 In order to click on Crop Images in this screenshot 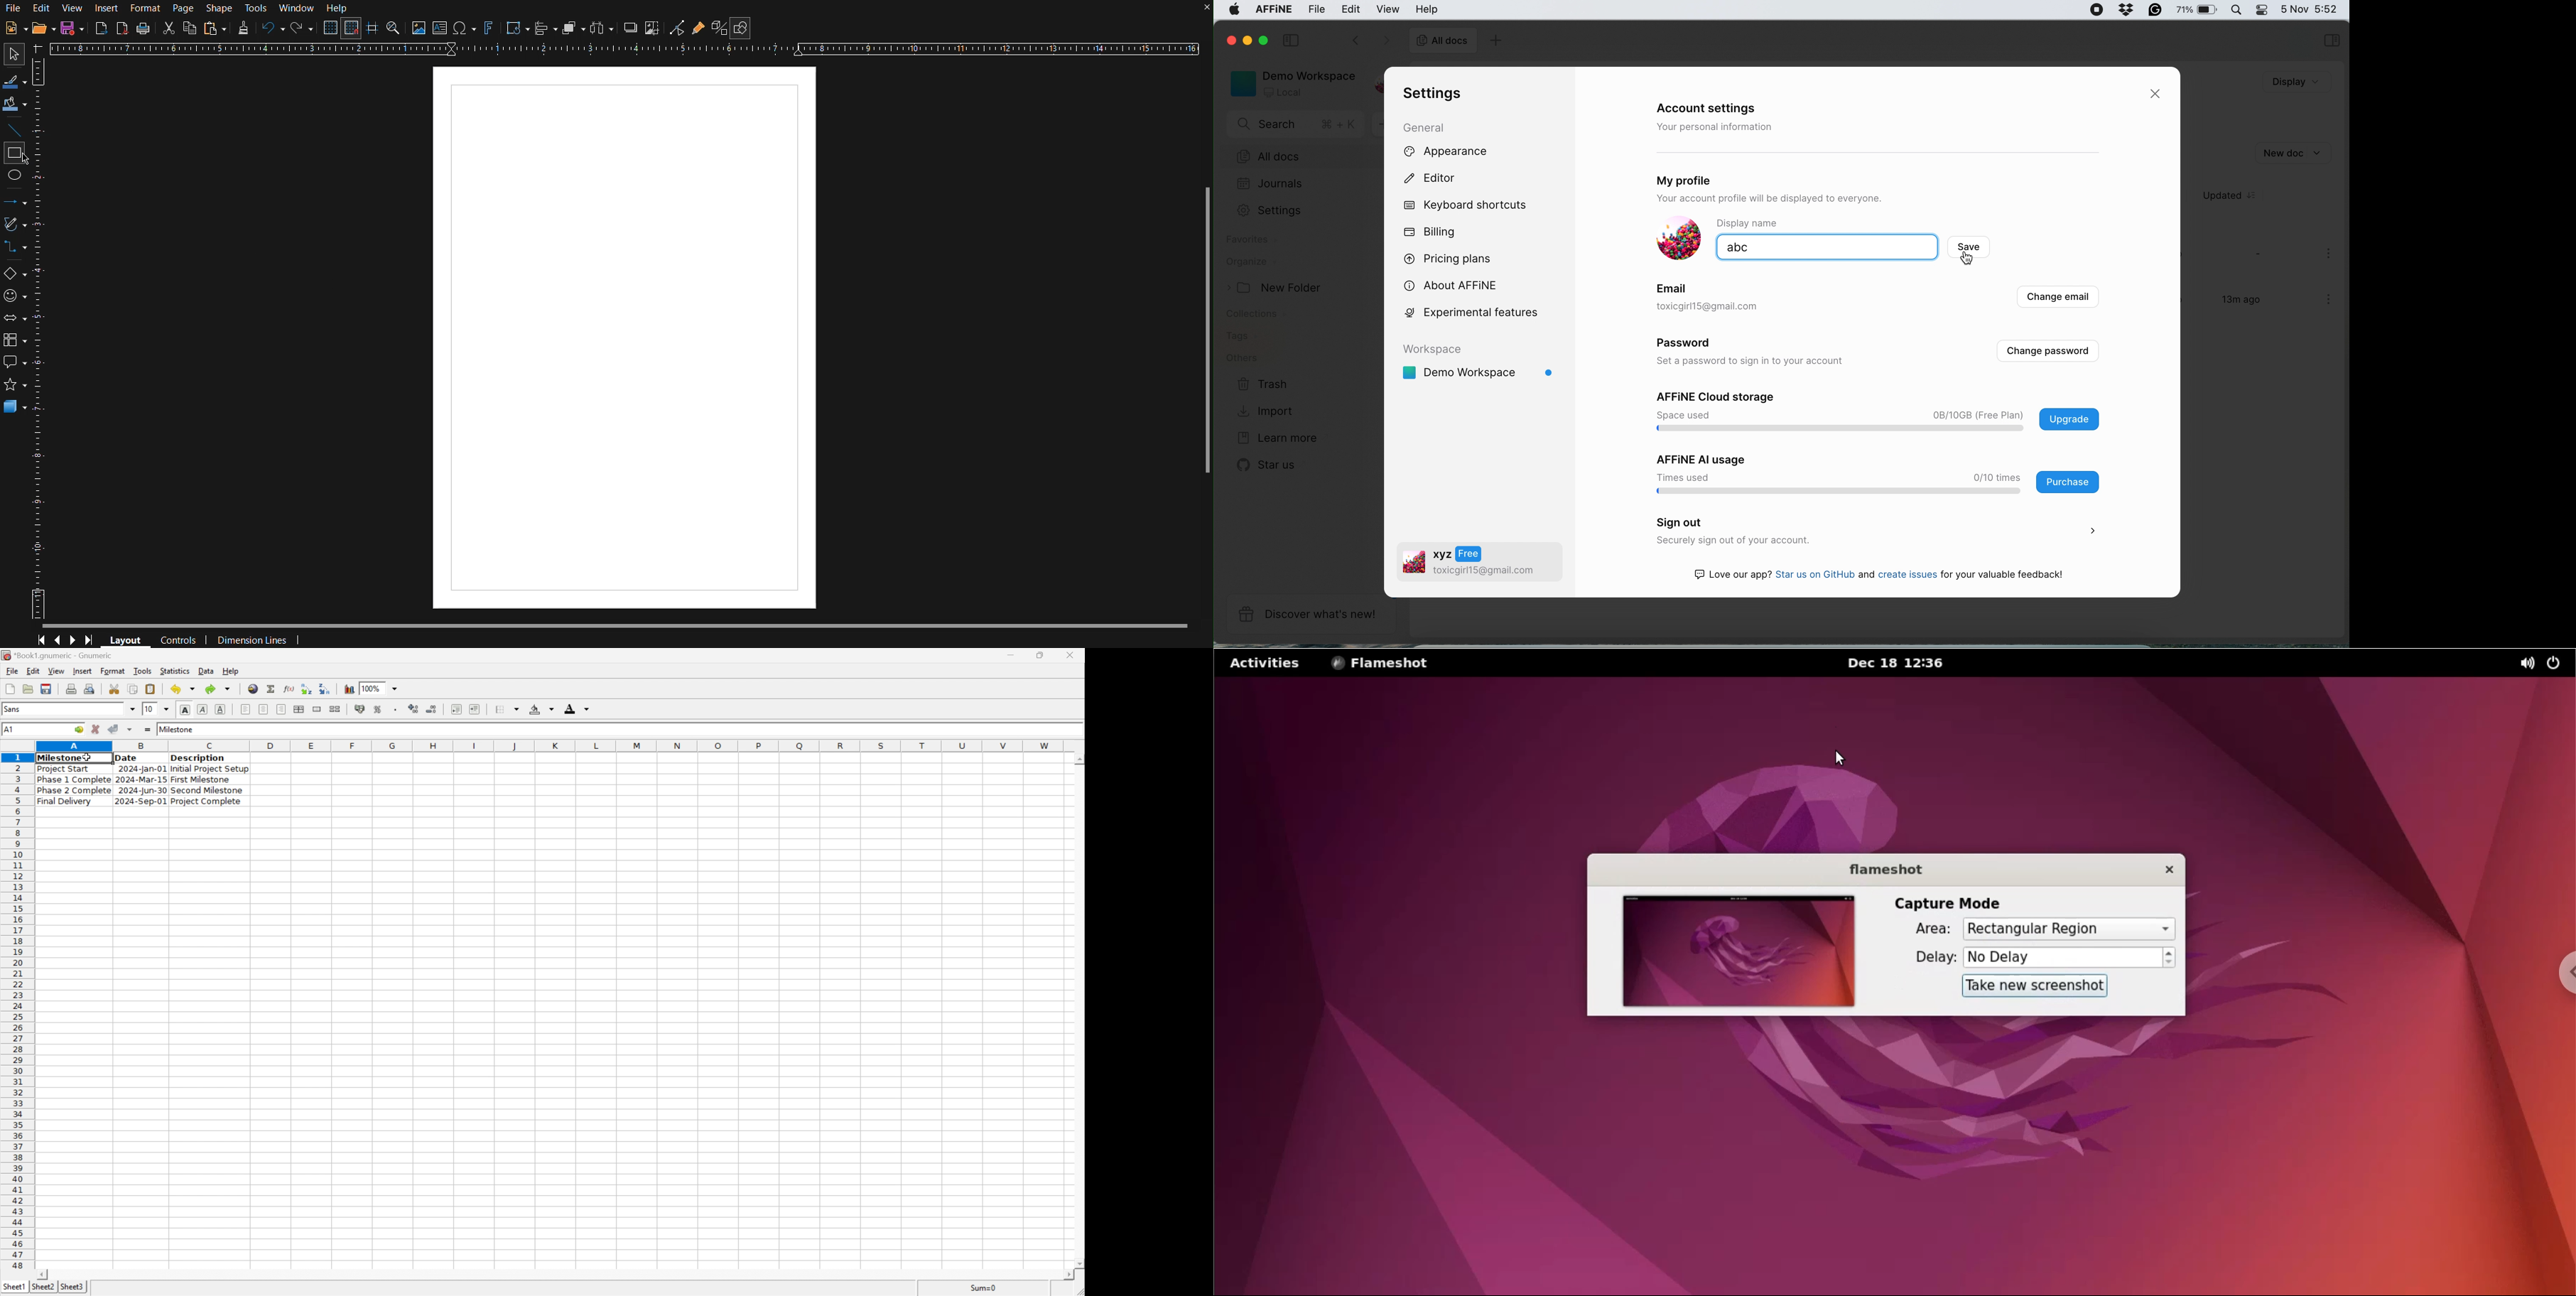, I will do `click(653, 27)`.